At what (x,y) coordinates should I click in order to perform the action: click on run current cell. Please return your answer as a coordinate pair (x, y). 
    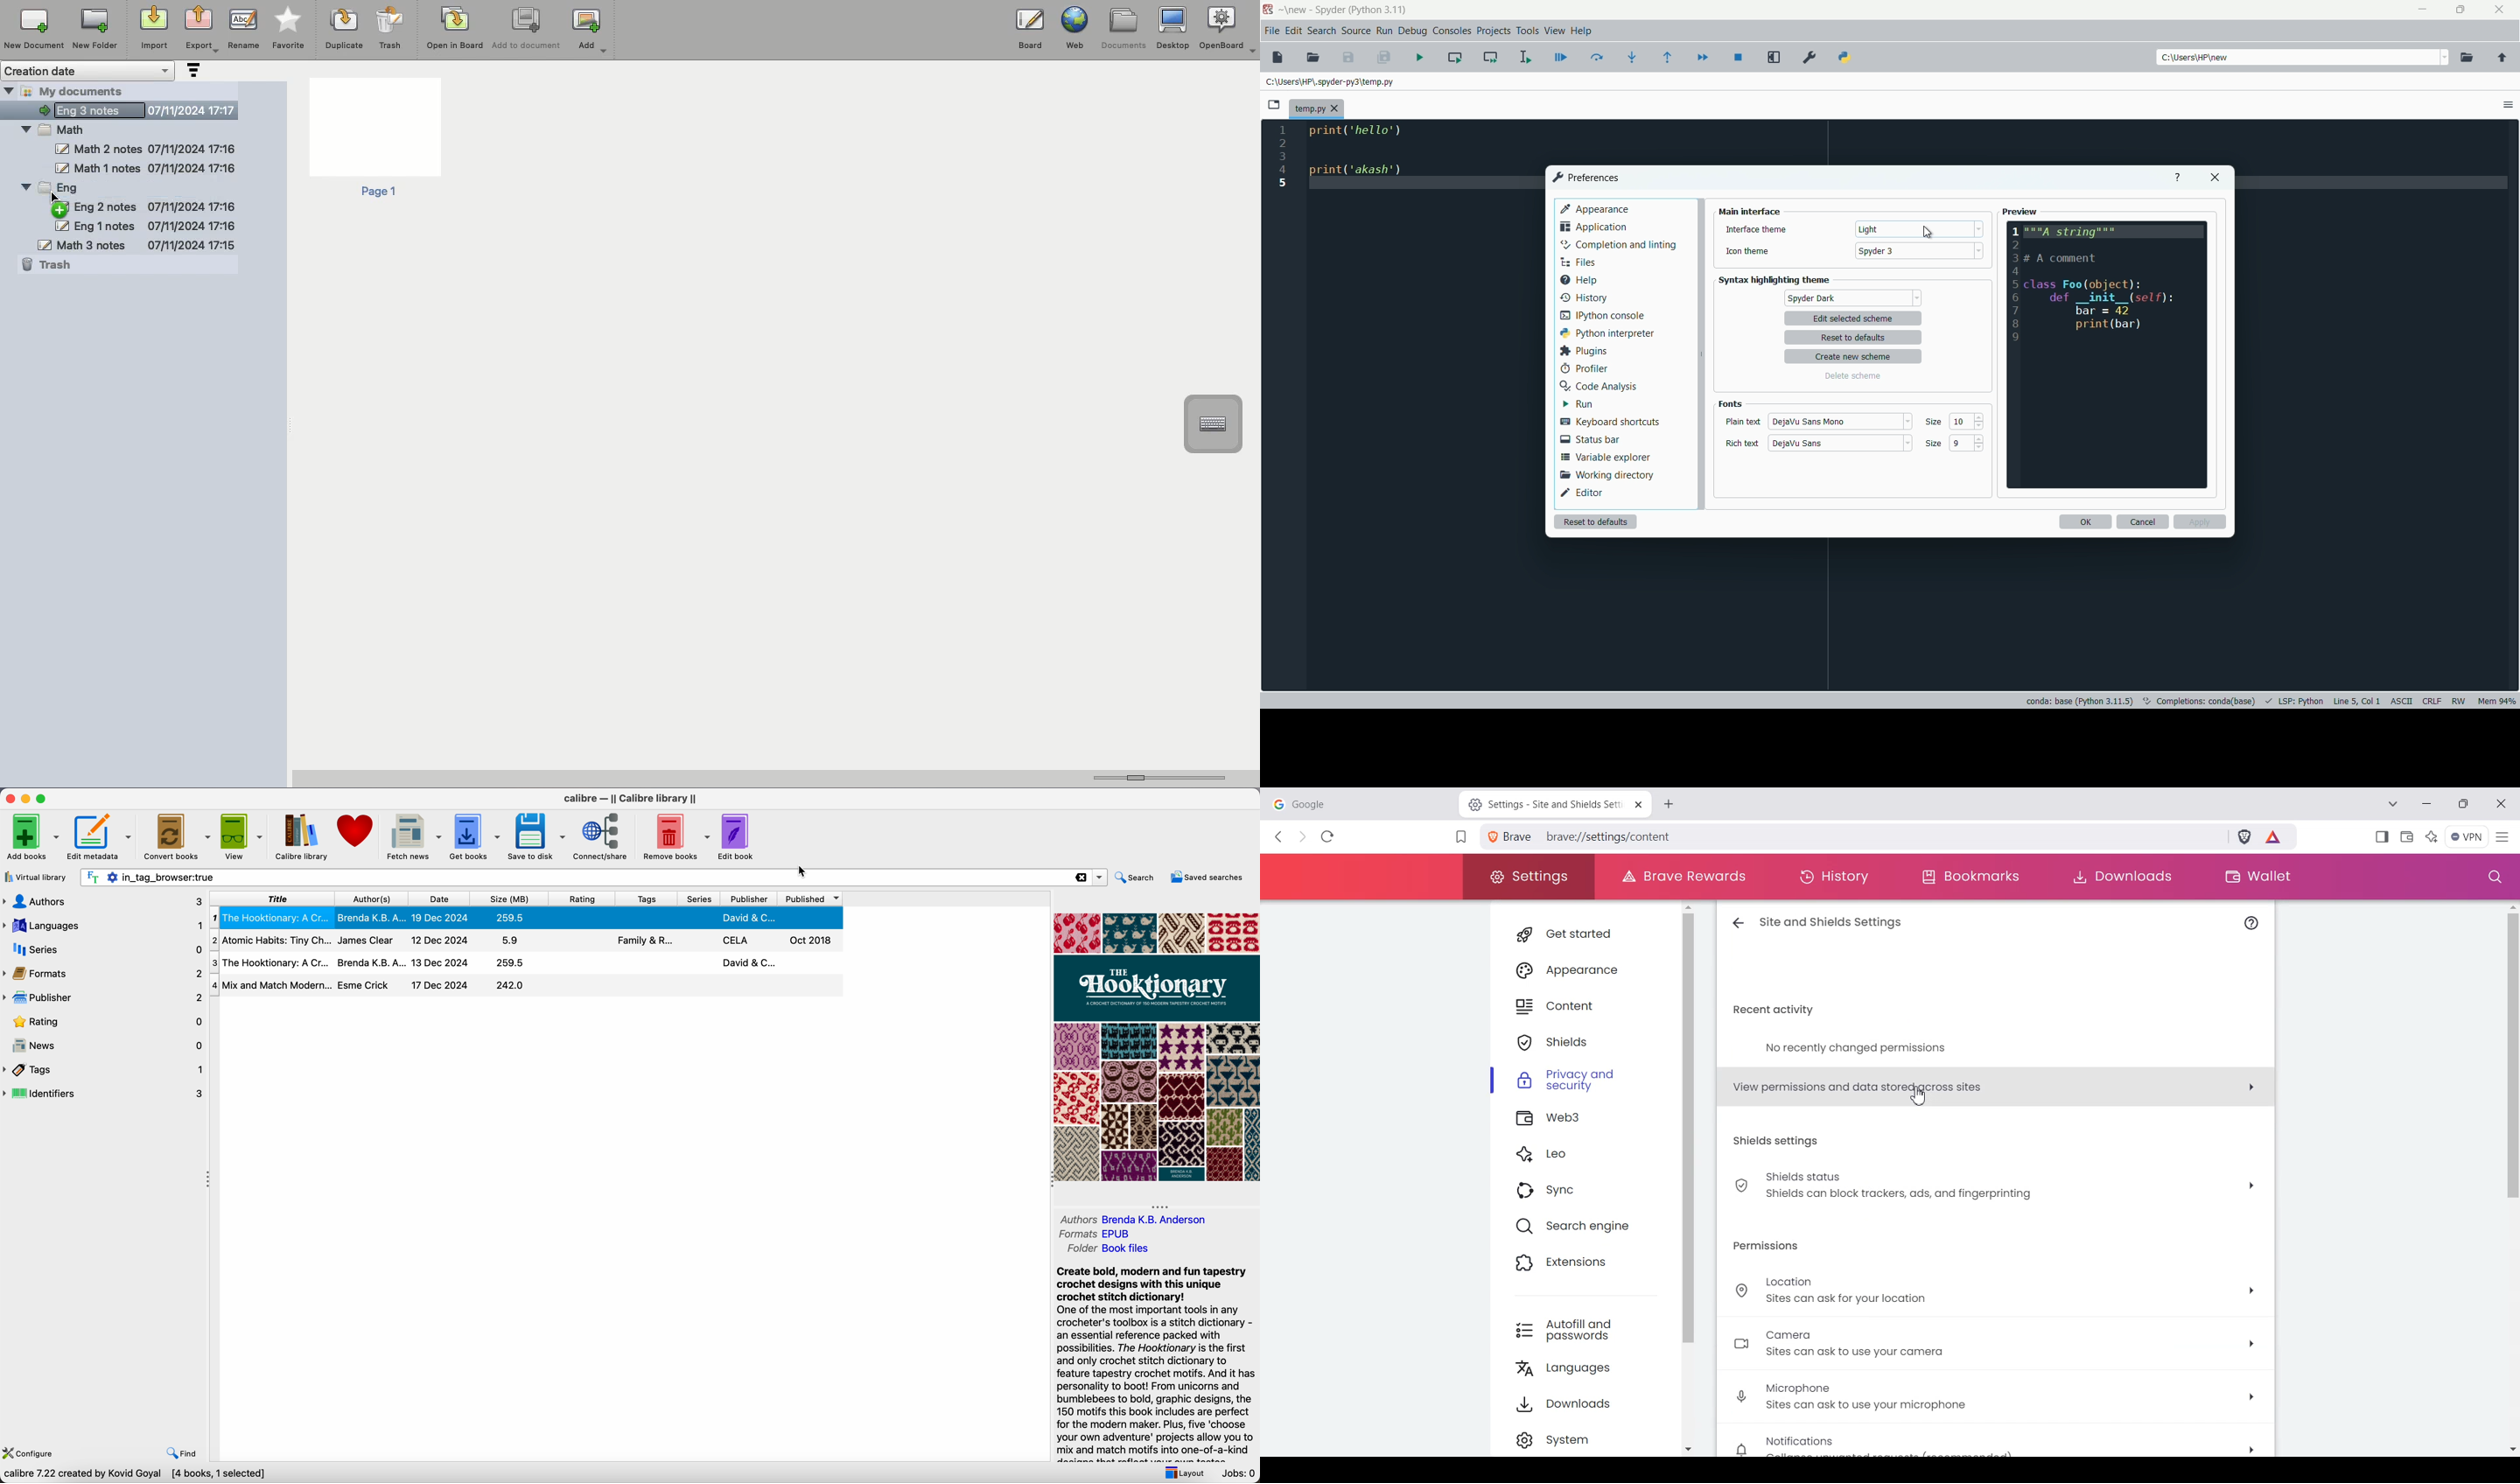
    Looking at the image, I should click on (1455, 56).